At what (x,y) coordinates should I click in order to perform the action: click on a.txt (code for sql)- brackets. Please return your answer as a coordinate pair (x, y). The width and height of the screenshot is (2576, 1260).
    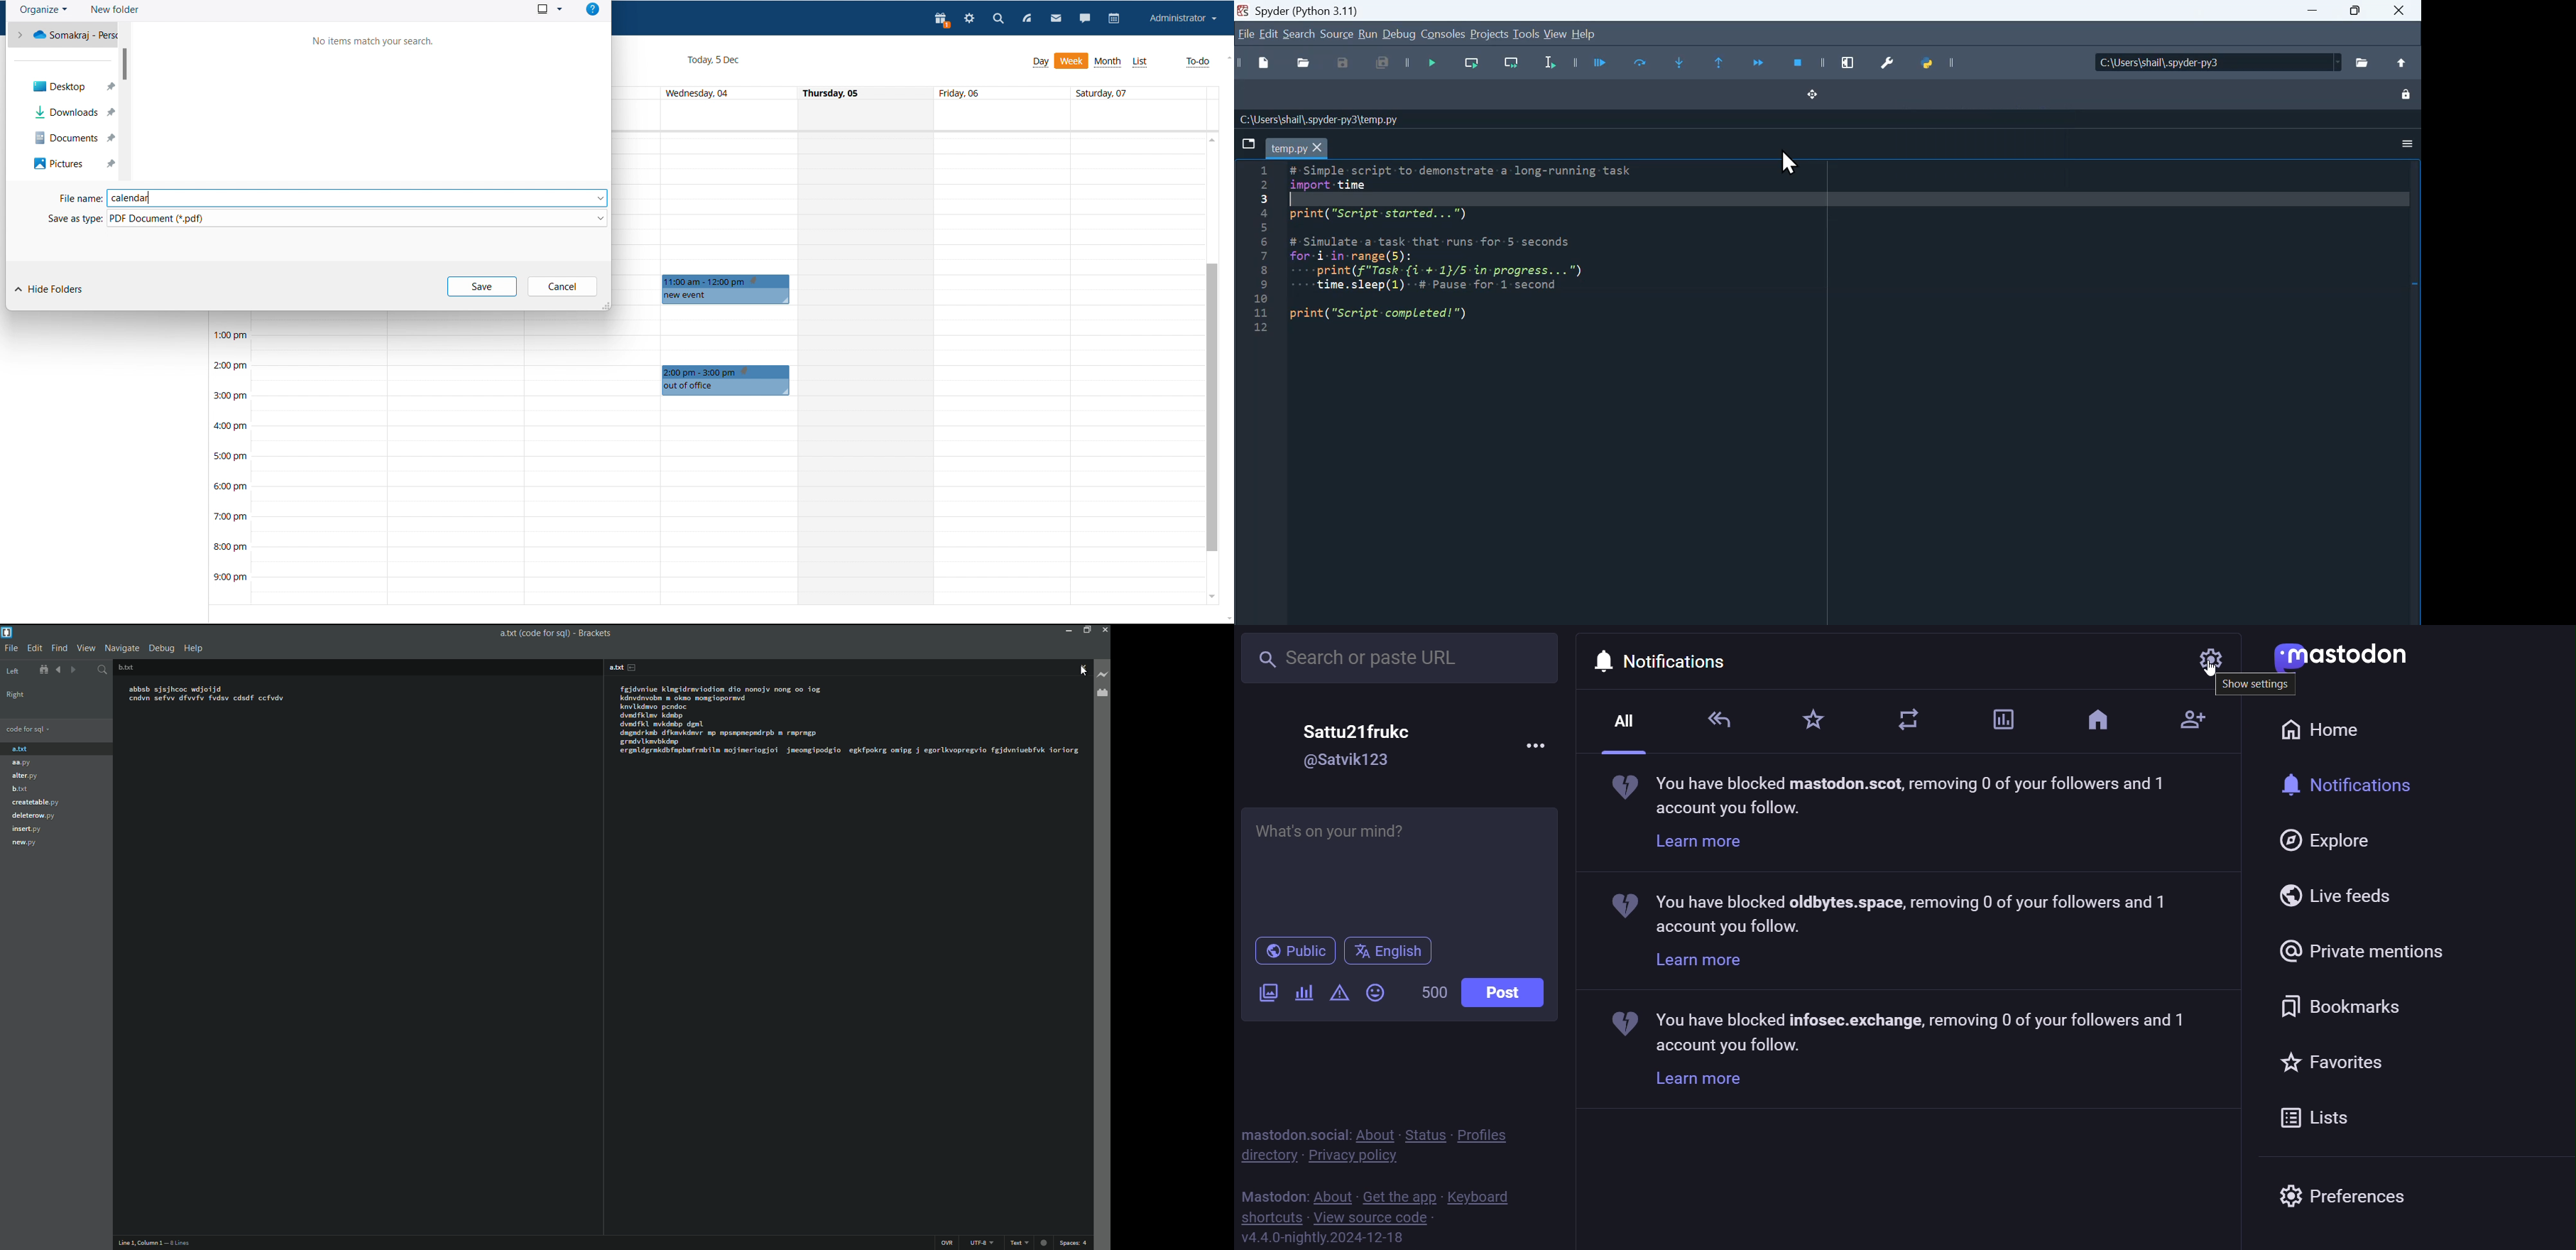
    Looking at the image, I should click on (555, 634).